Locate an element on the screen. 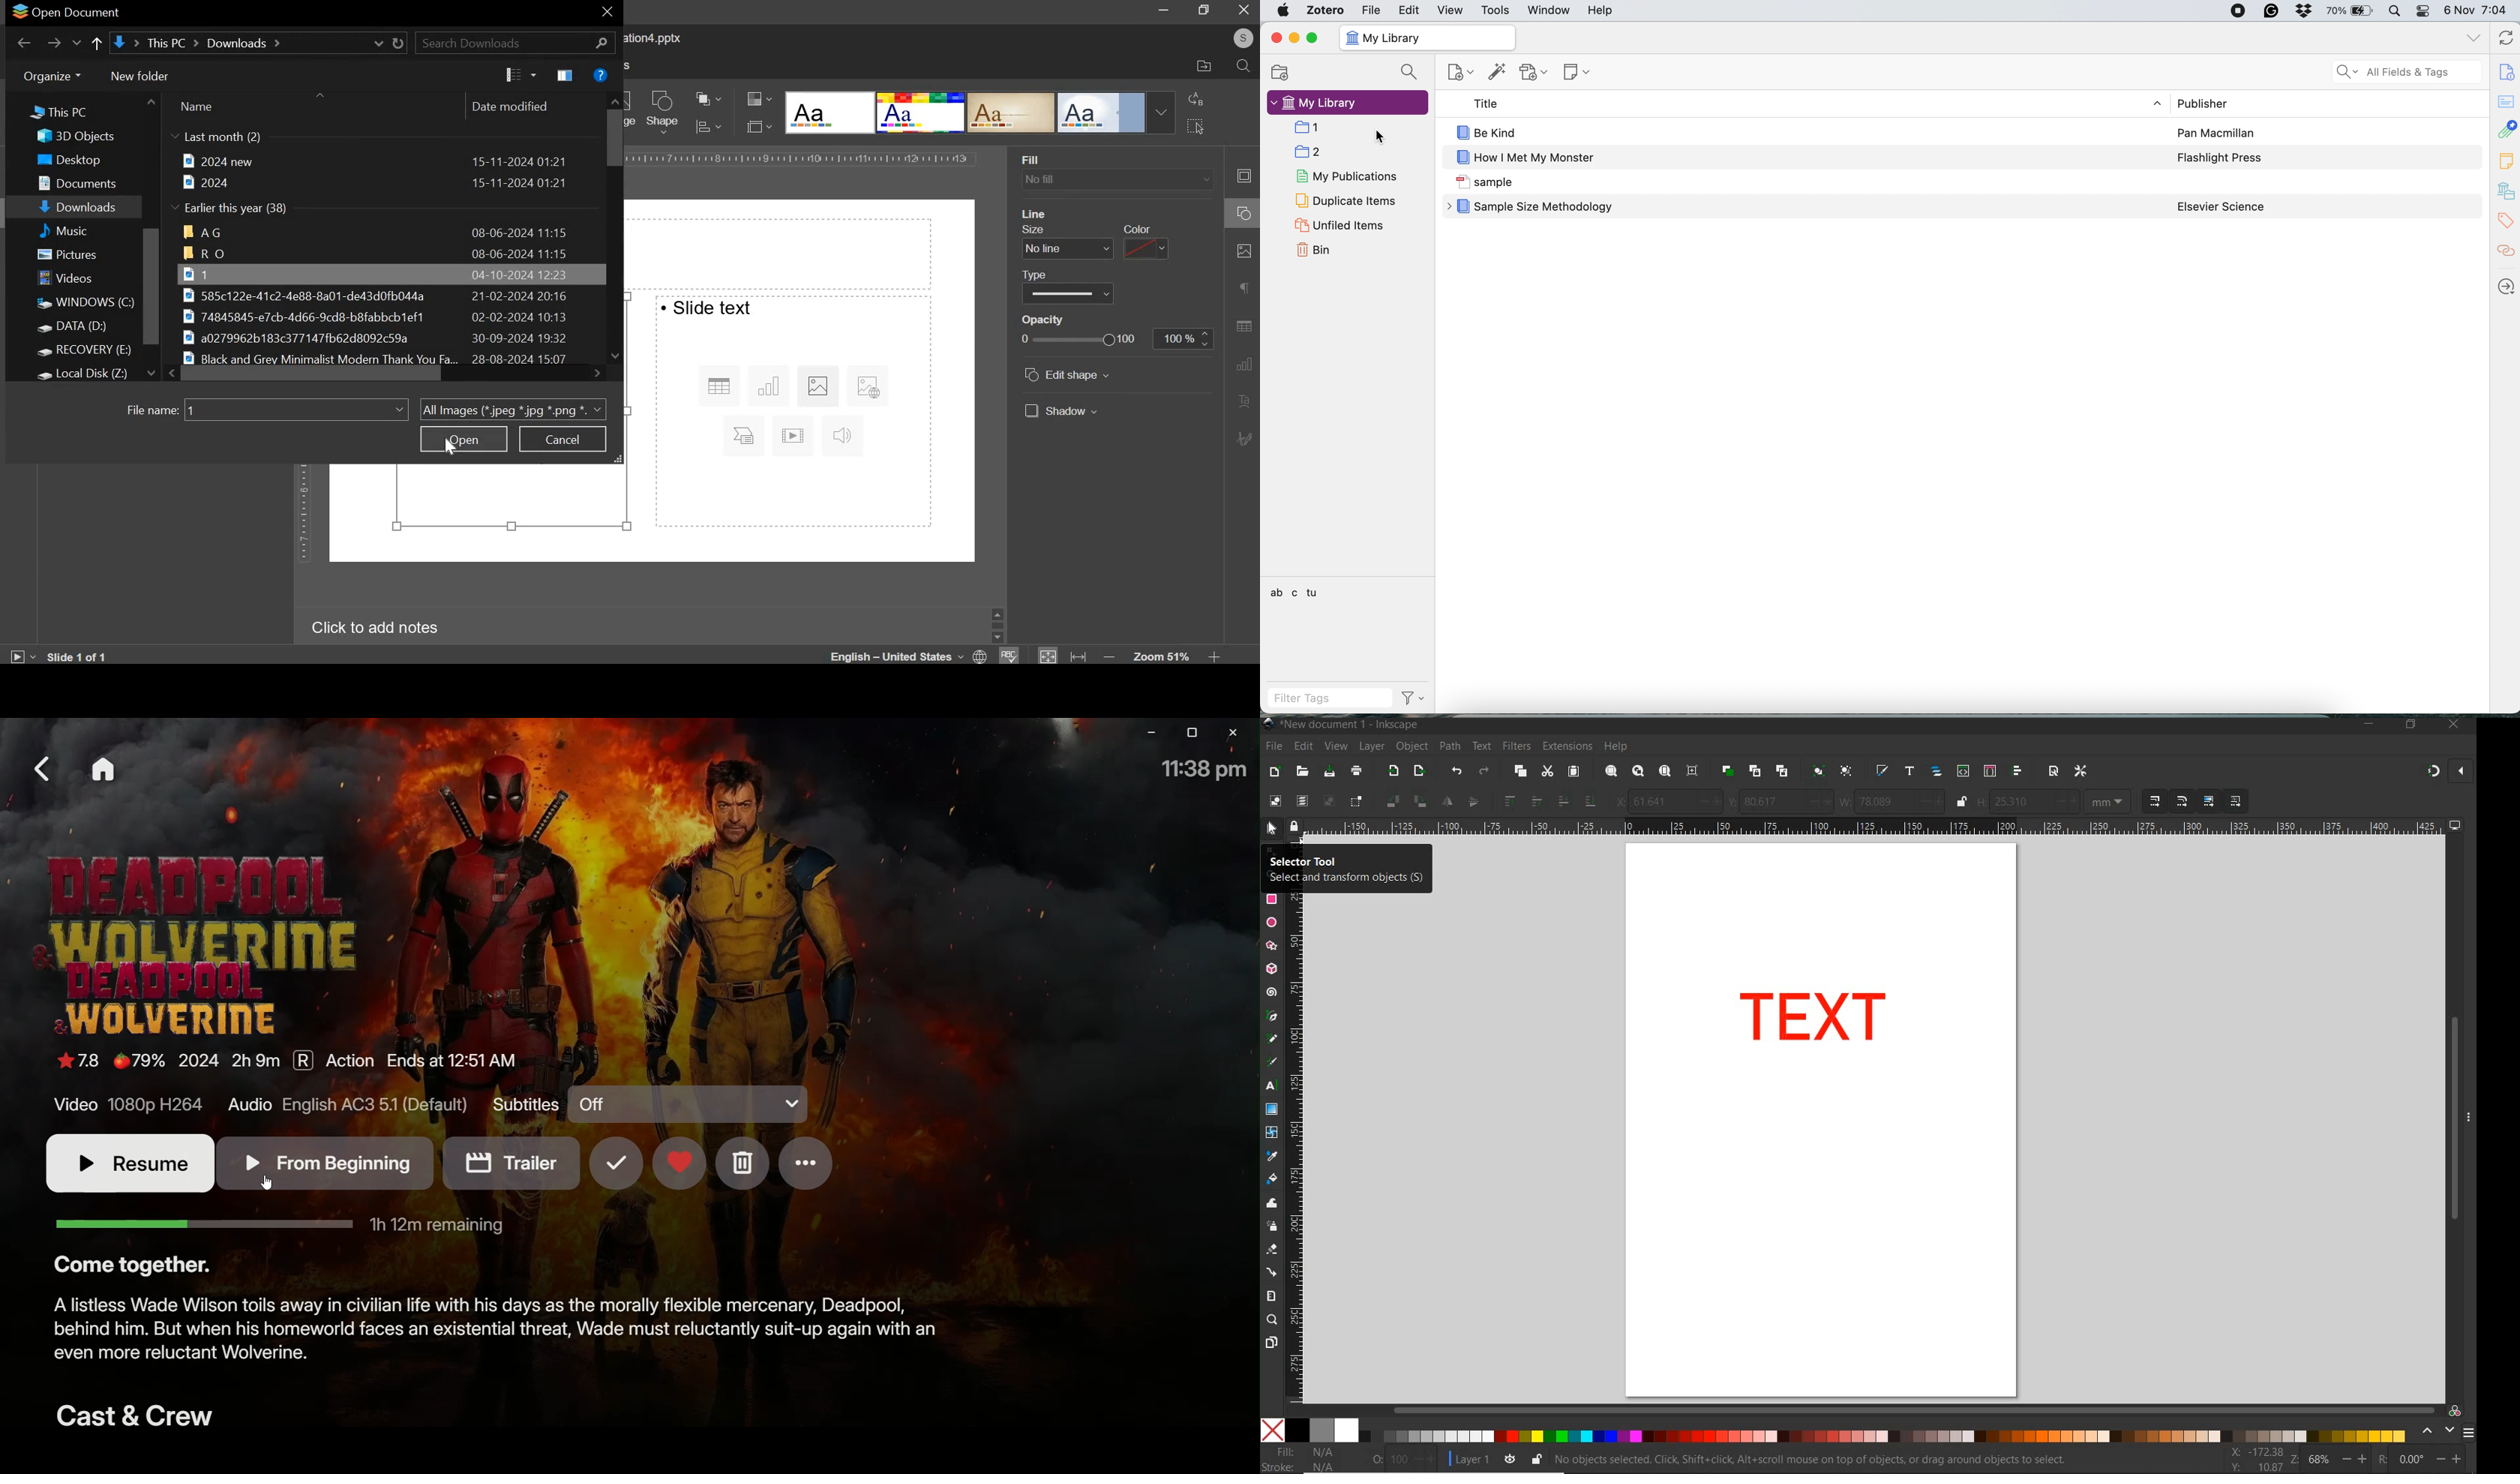 This screenshot has height=1484, width=2520. filter tags is located at coordinates (1330, 698).